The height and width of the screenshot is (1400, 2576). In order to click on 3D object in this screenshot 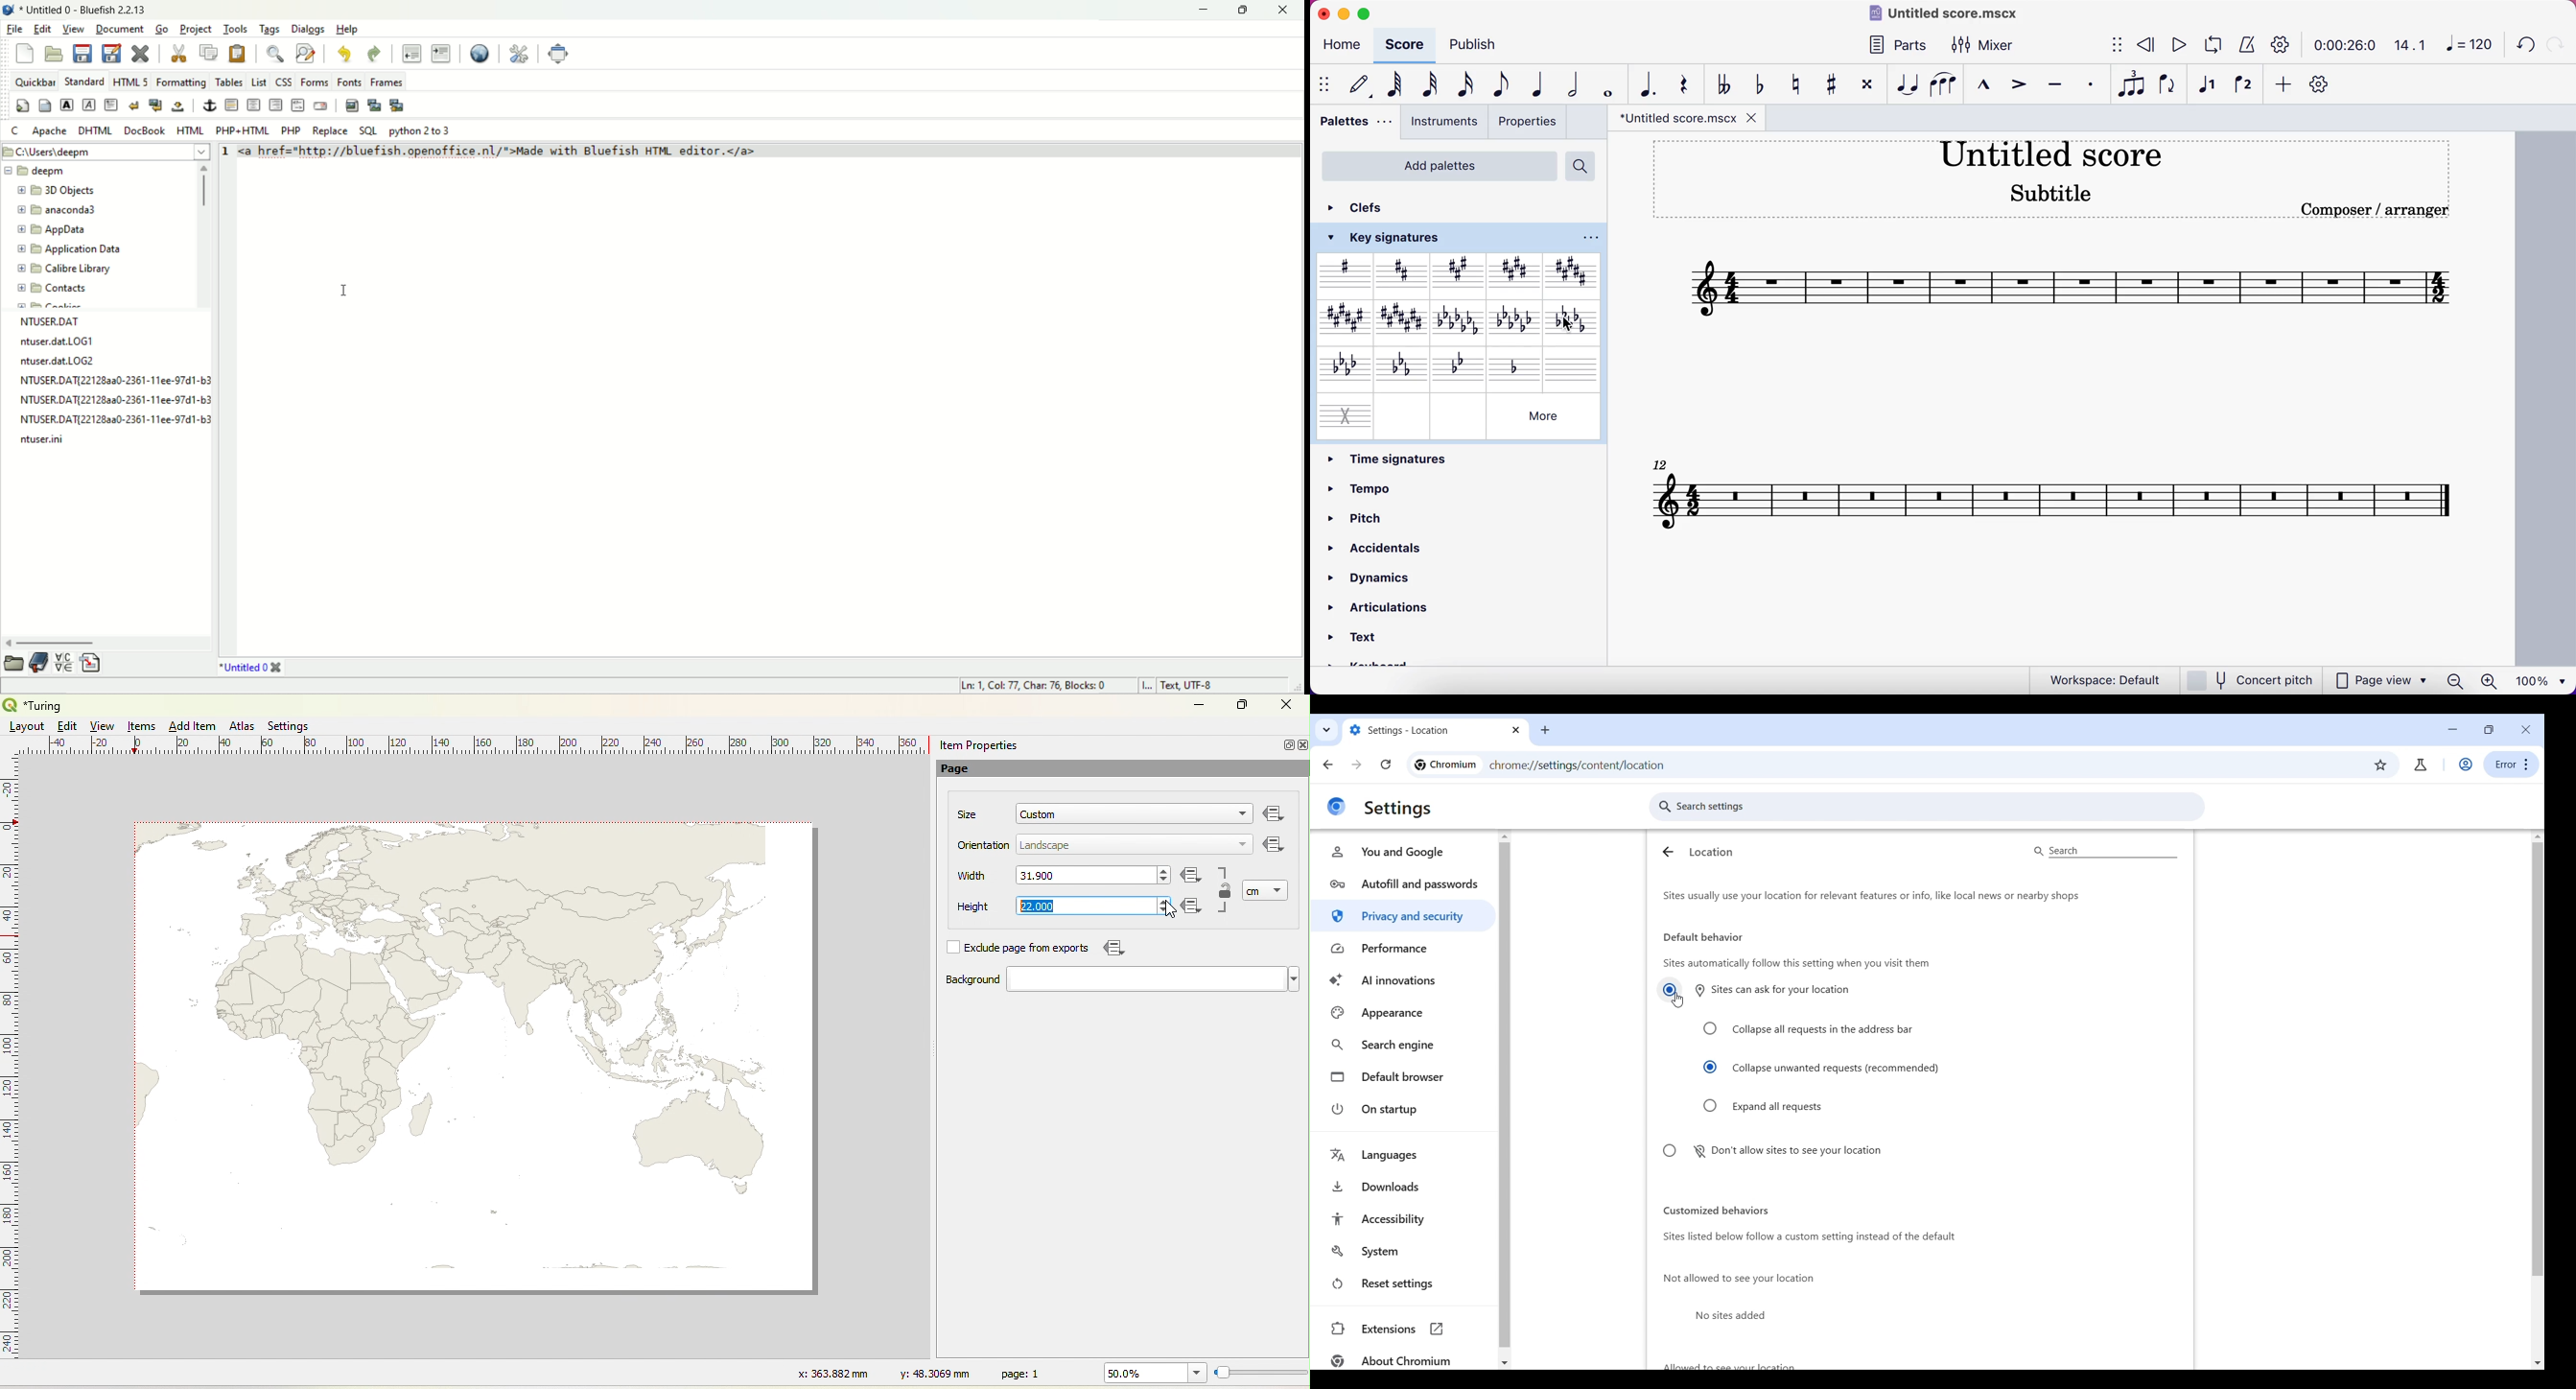, I will do `click(56, 190)`.